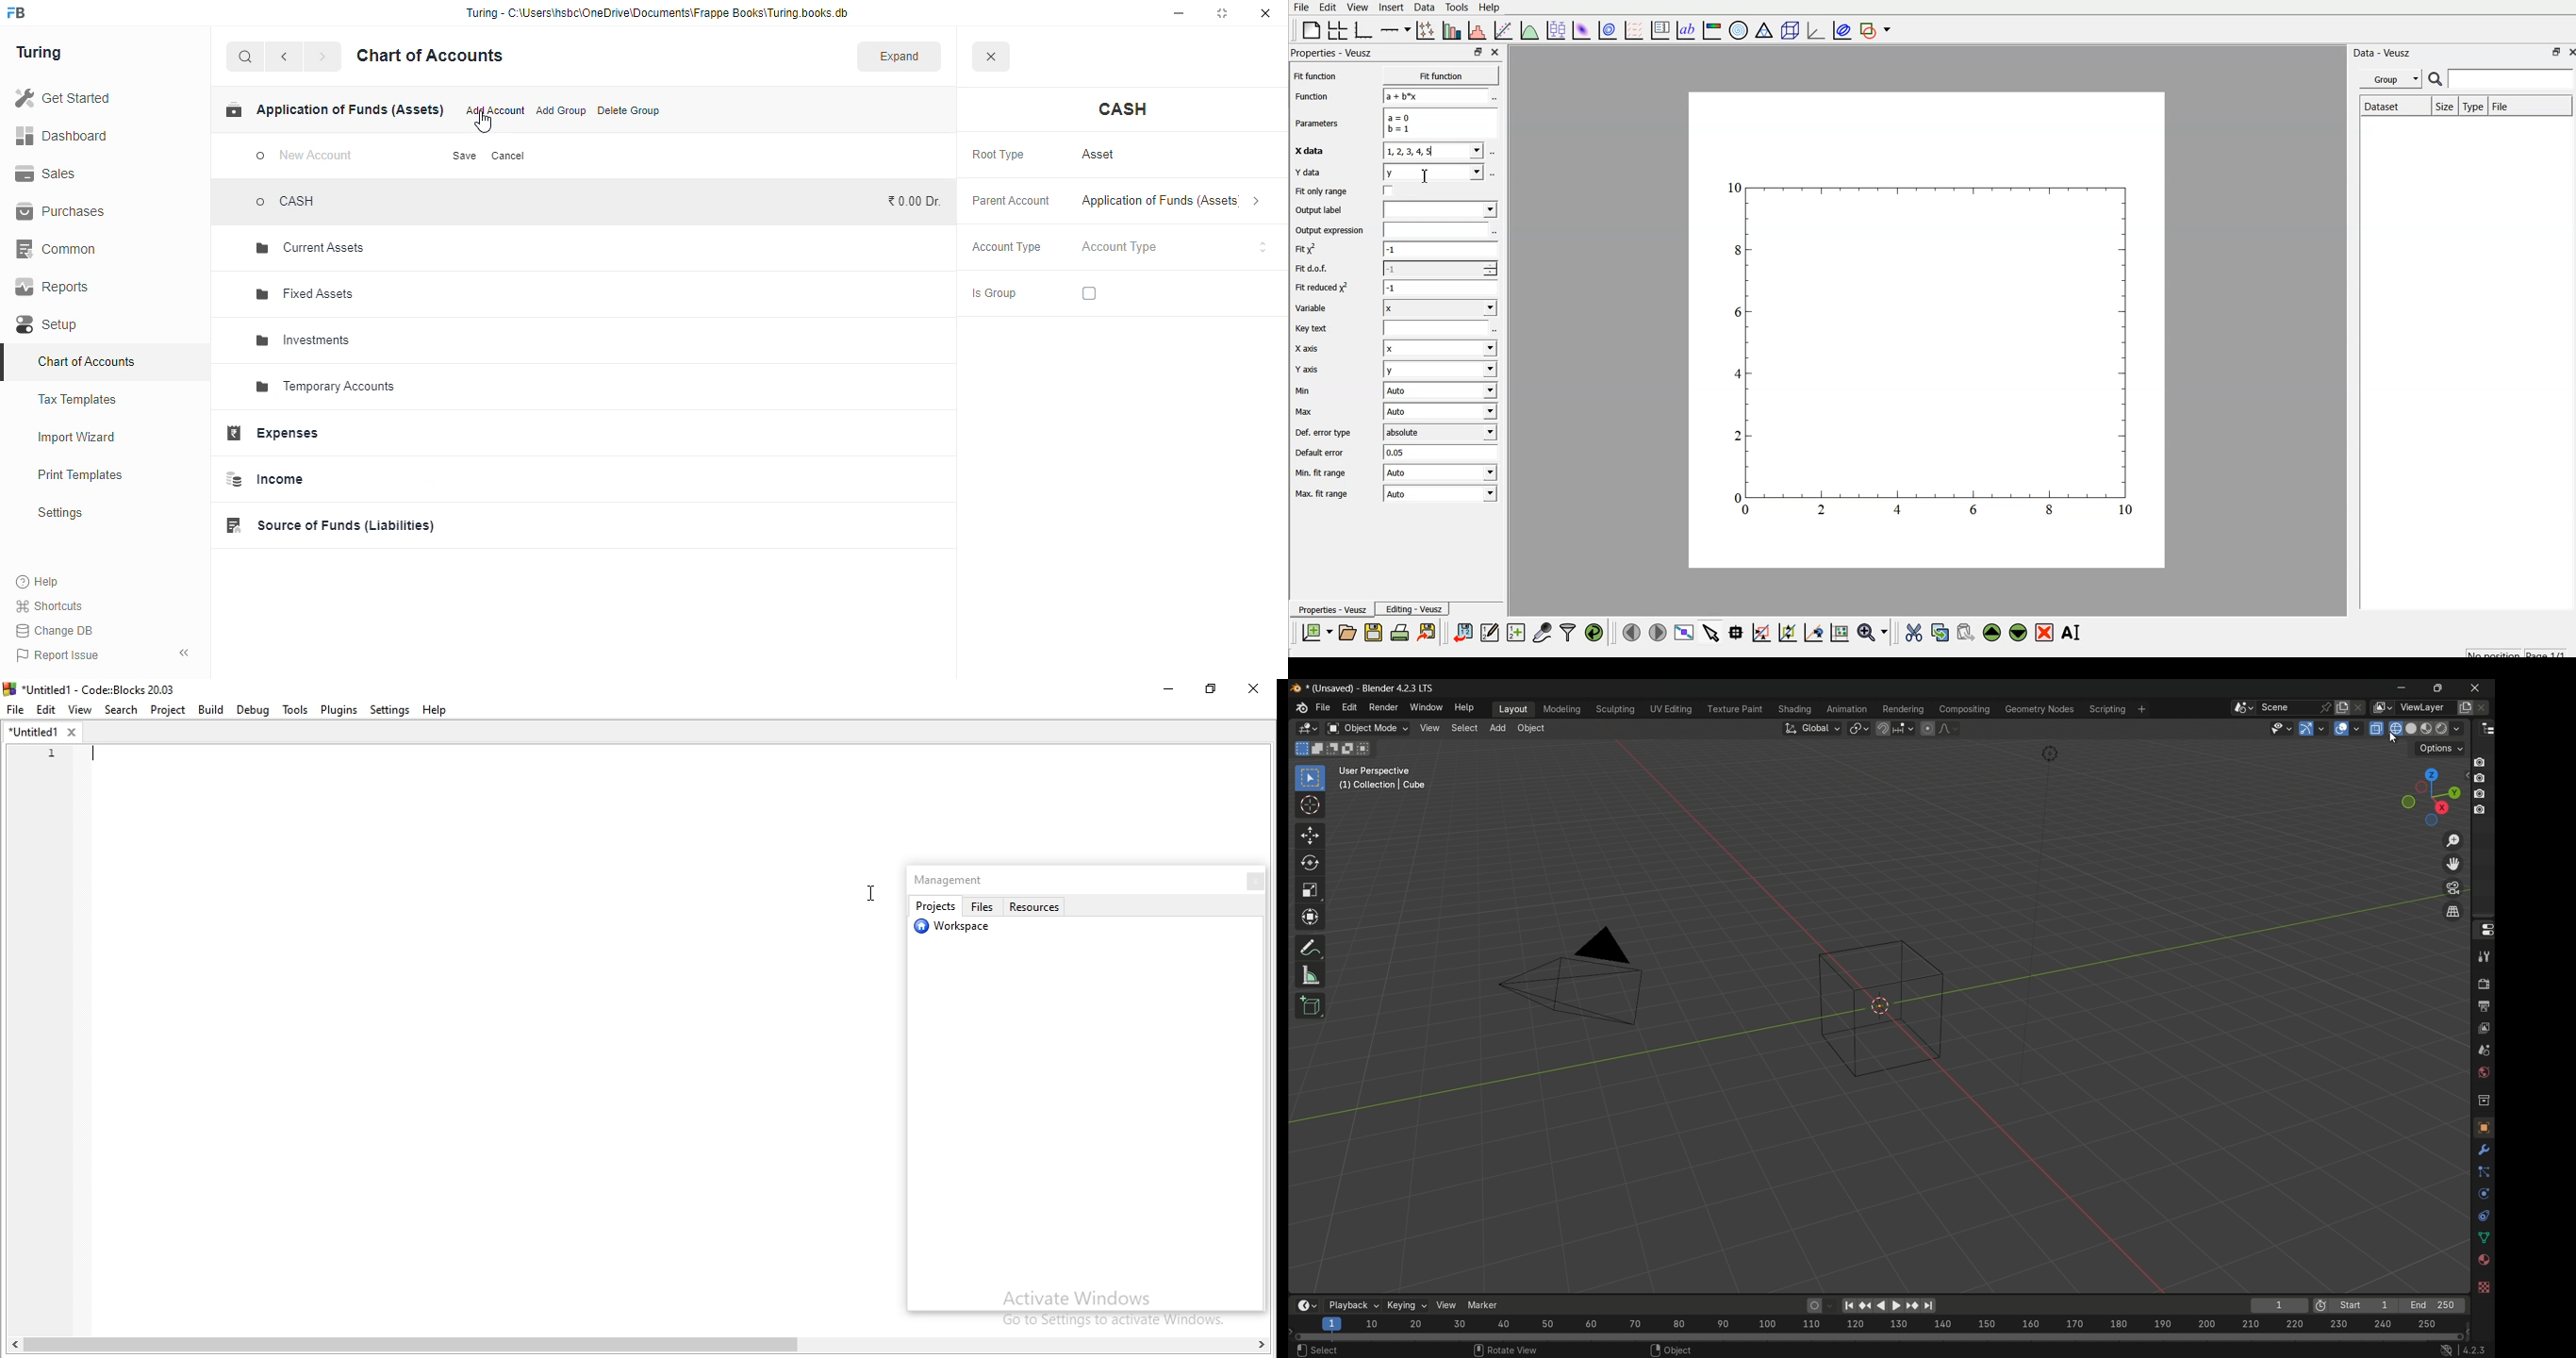 This screenshot has width=2576, height=1372. Describe the element at coordinates (1439, 250) in the screenshot. I see `-1` at that location.